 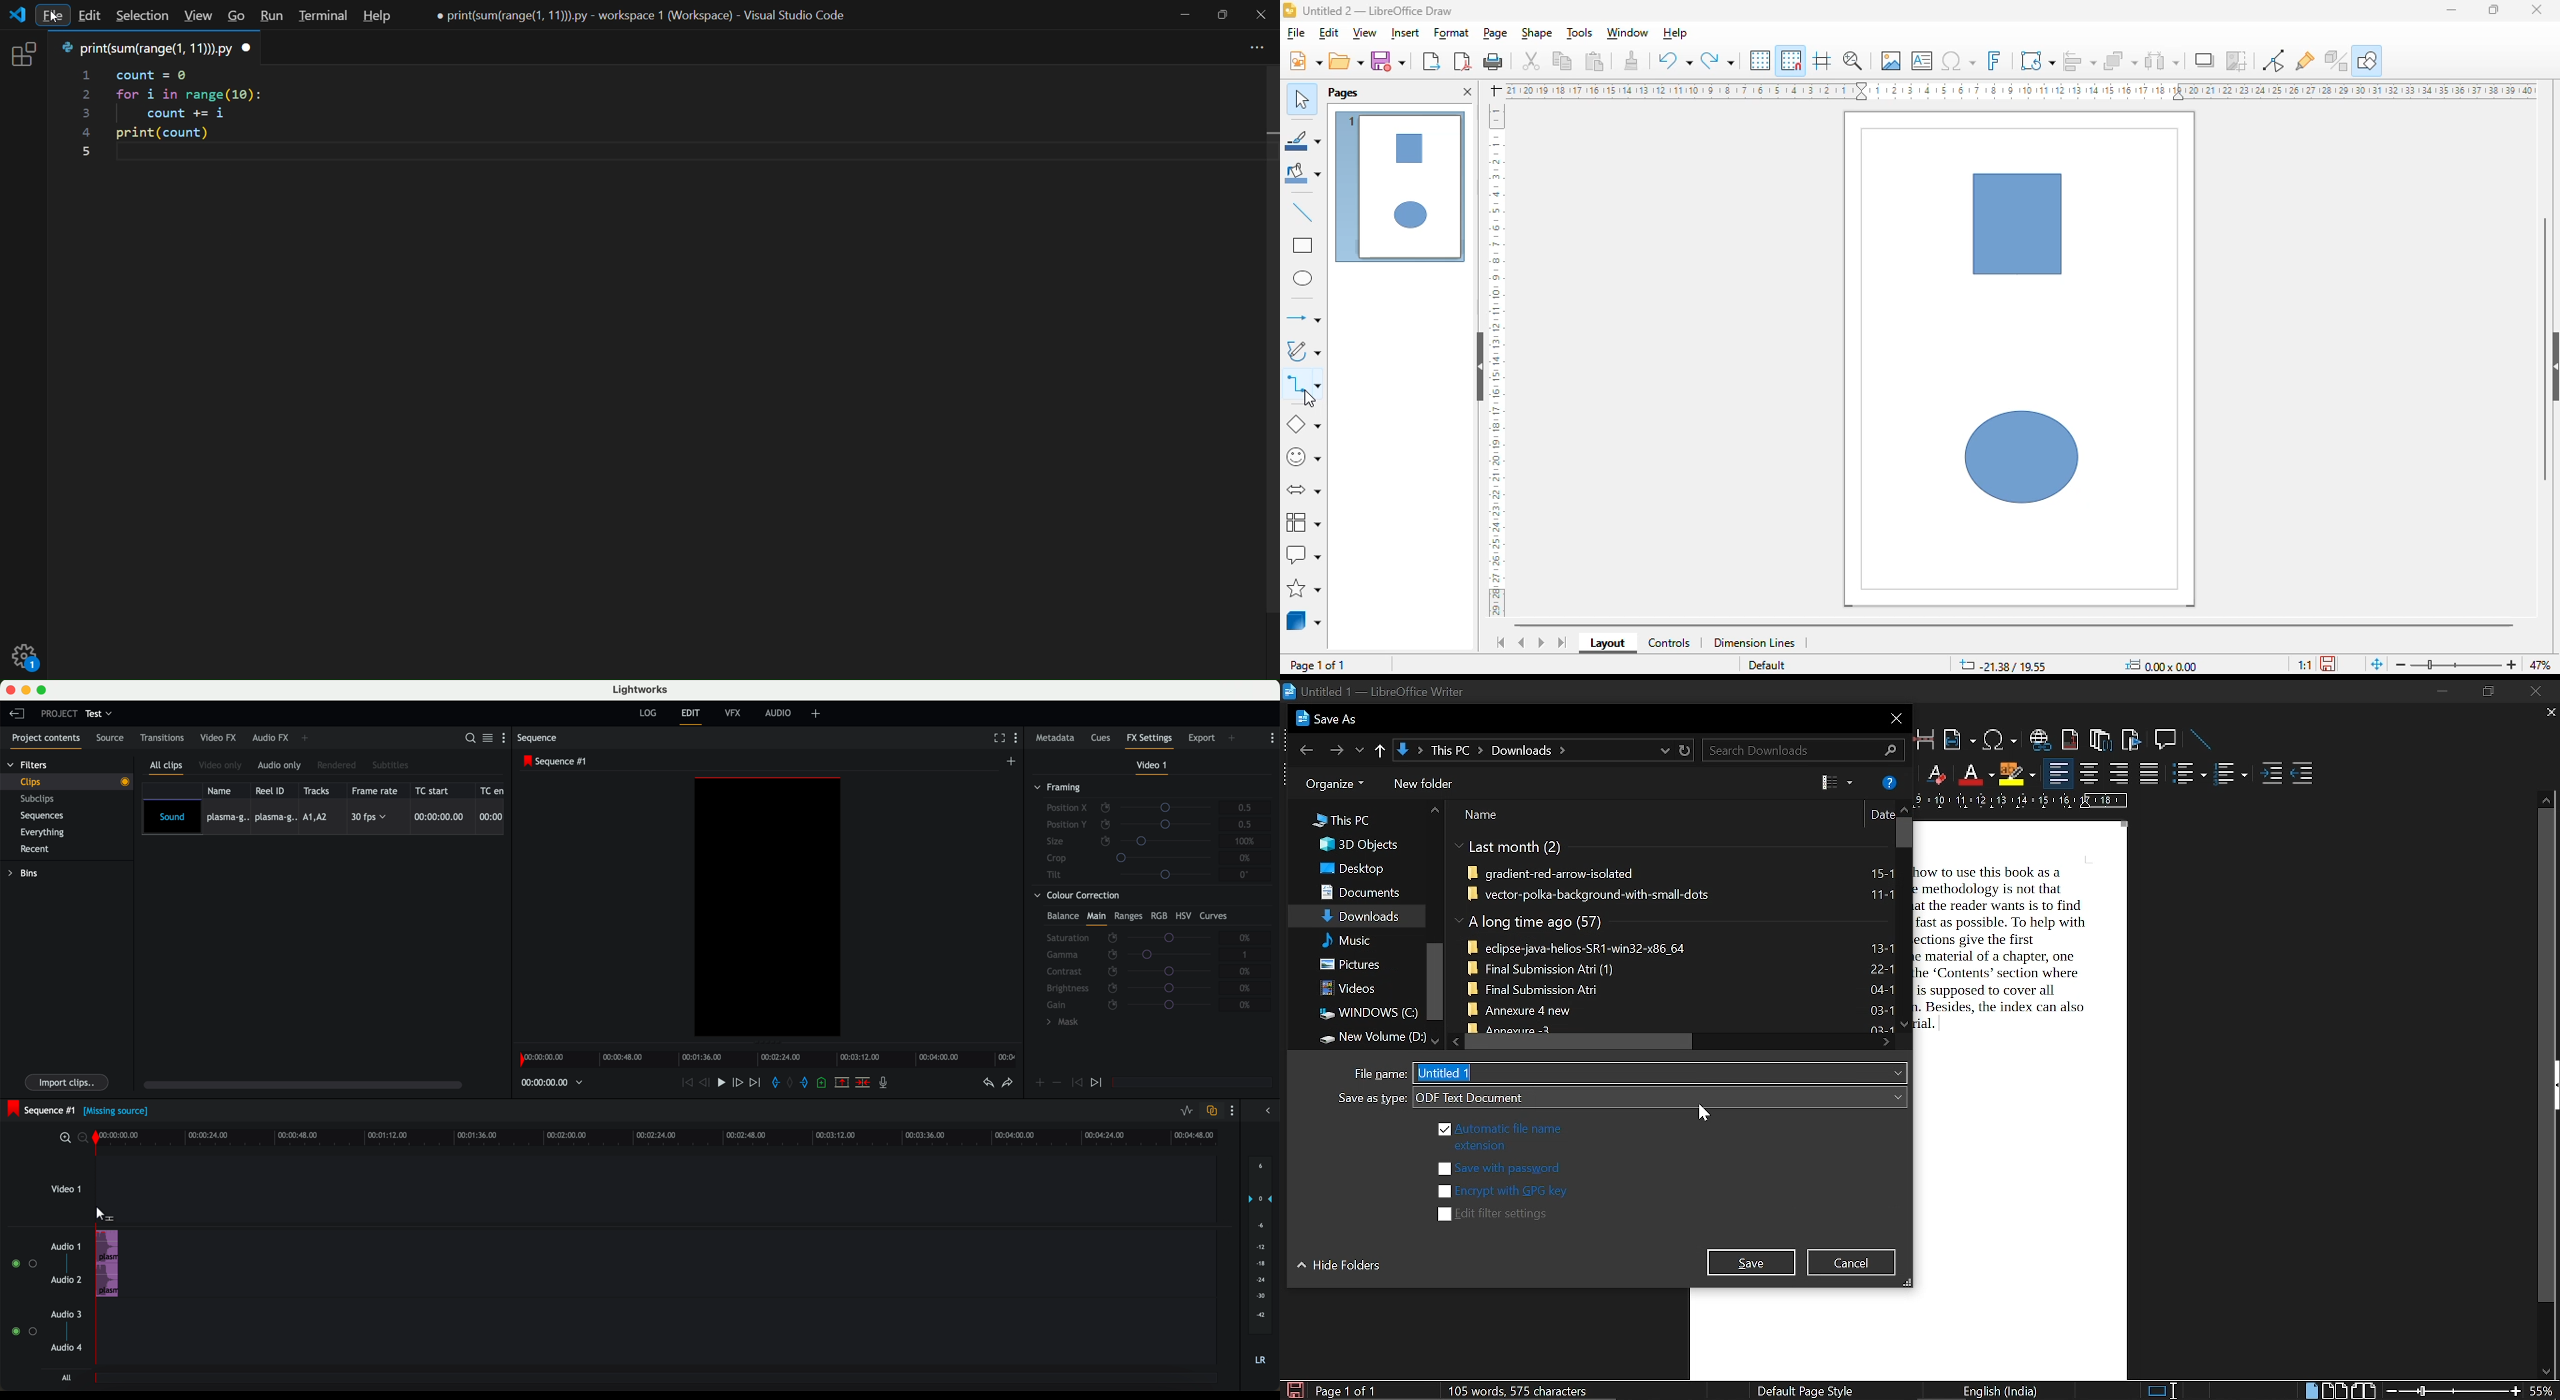 What do you see at coordinates (1493, 61) in the screenshot?
I see `print` at bounding box center [1493, 61].